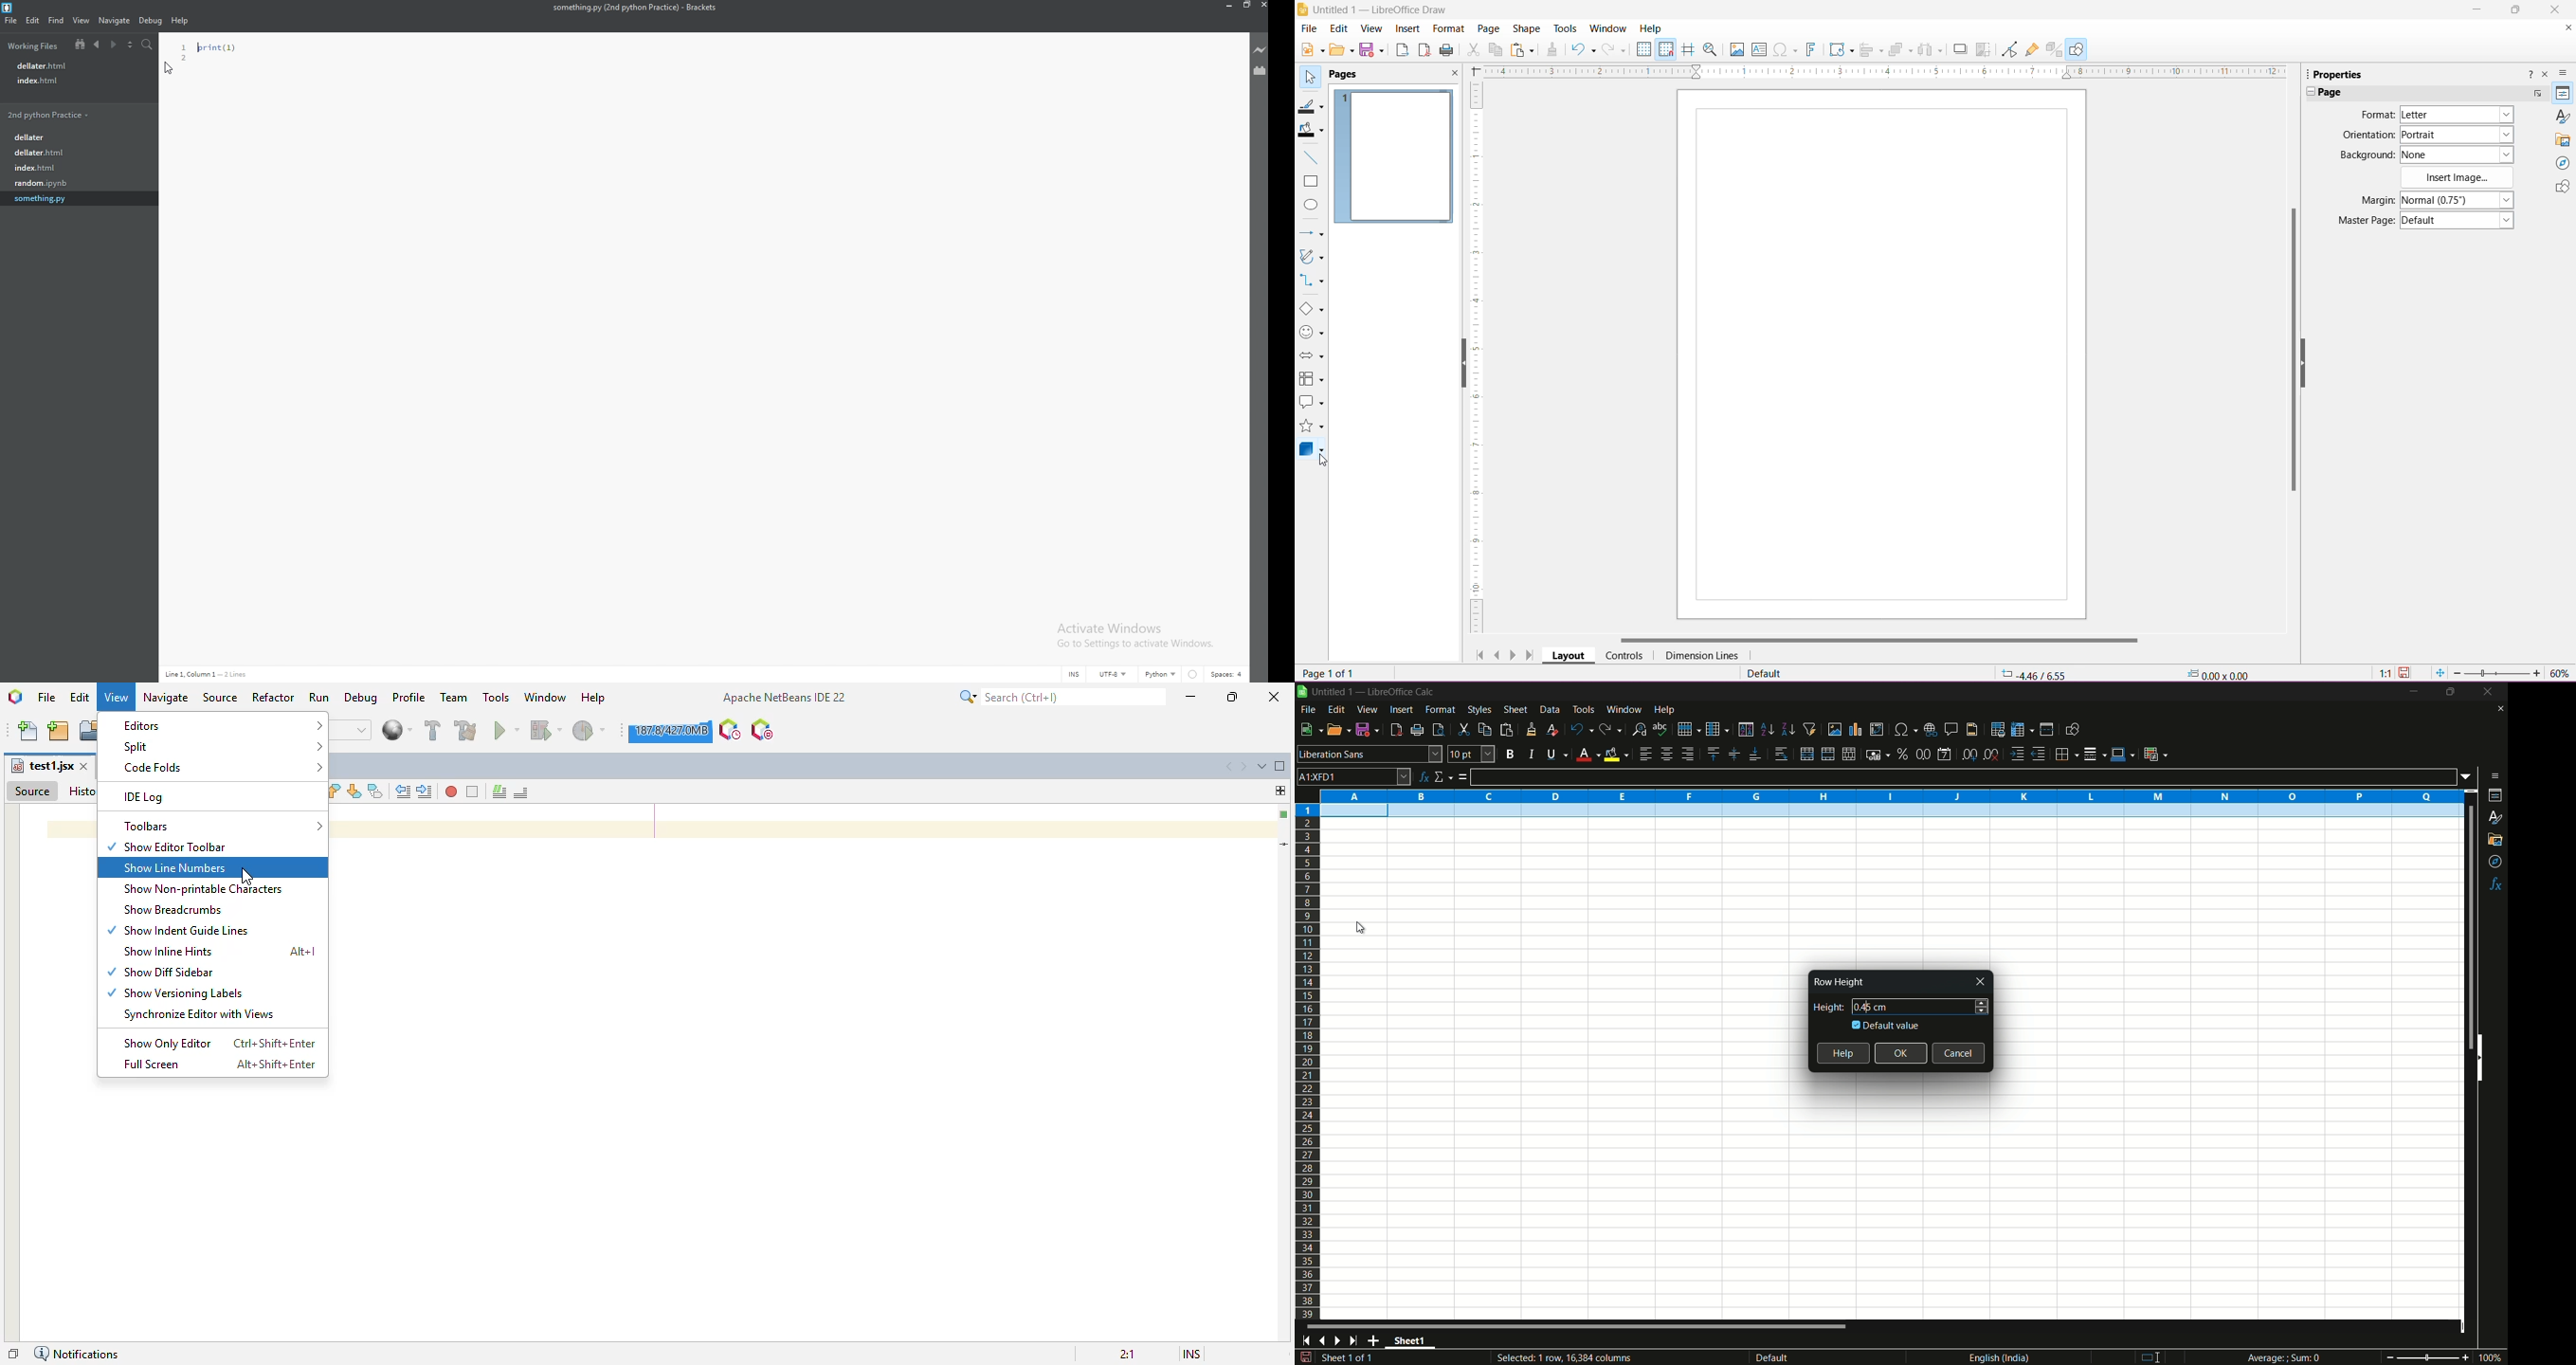 The width and height of the screenshot is (2576, 1372). What do you see at coordinates (1624, 656) in the screenshot?
I see `Controls` at bounding box center [1624, 656].